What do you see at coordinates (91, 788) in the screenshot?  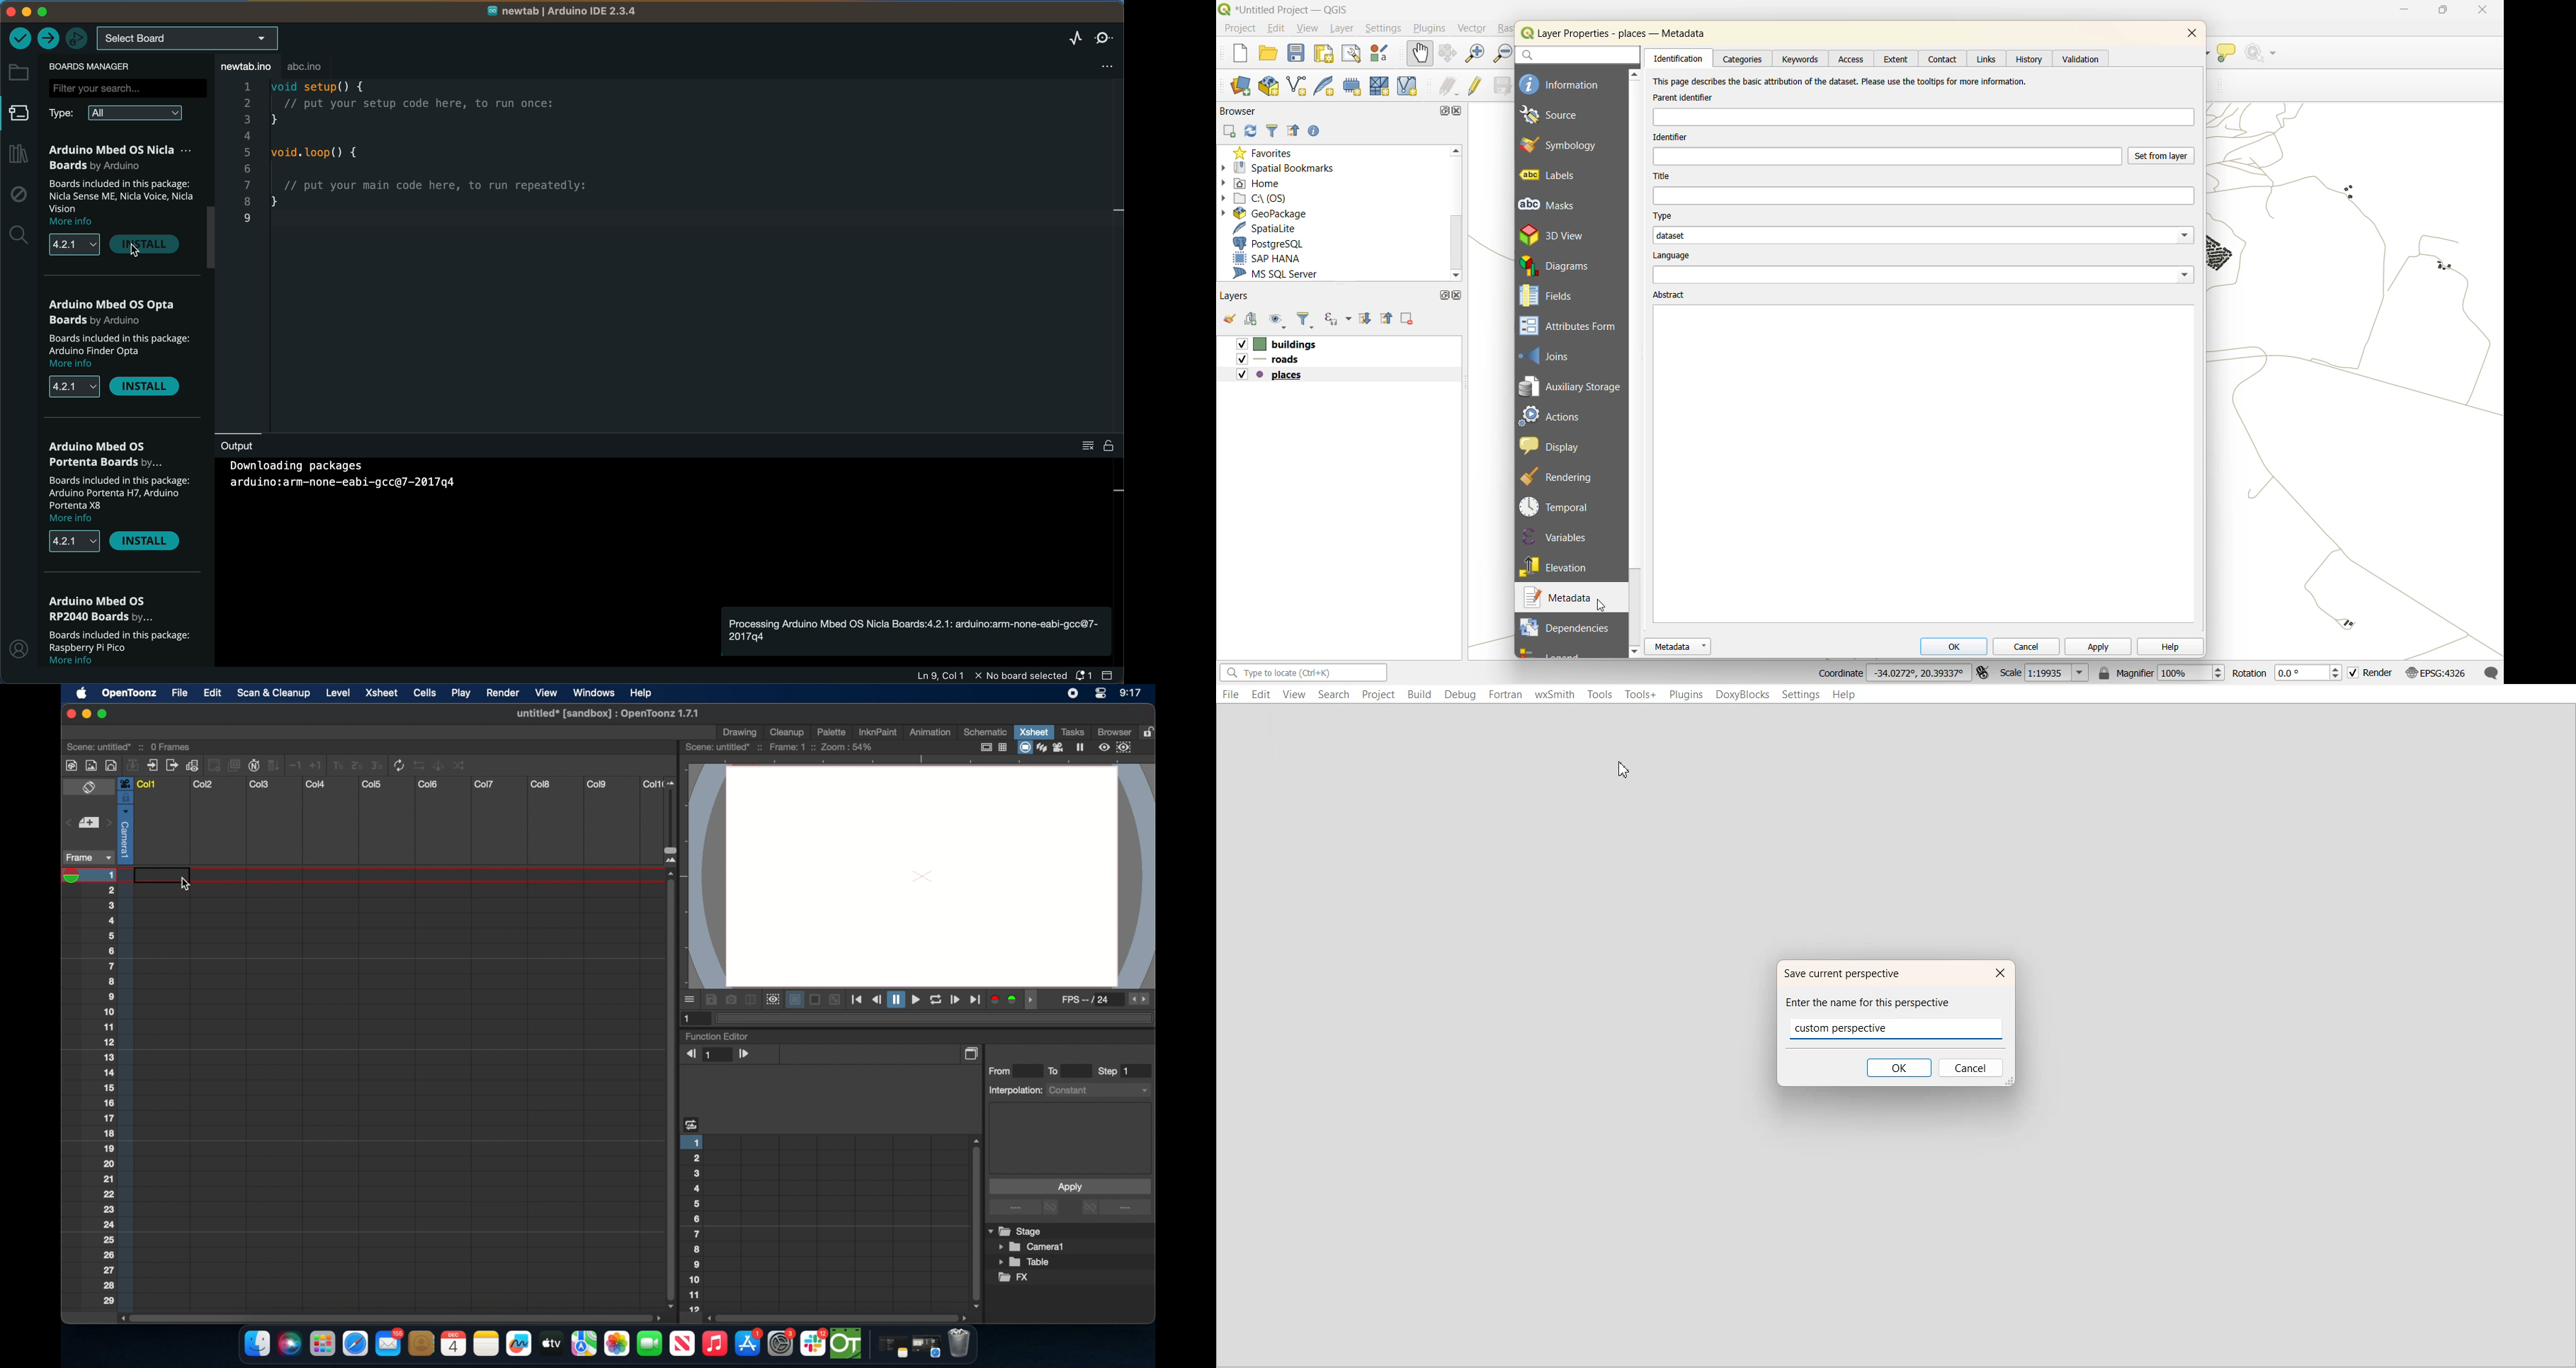 I see `toggle x sheet` at bounding box center [91, 788].